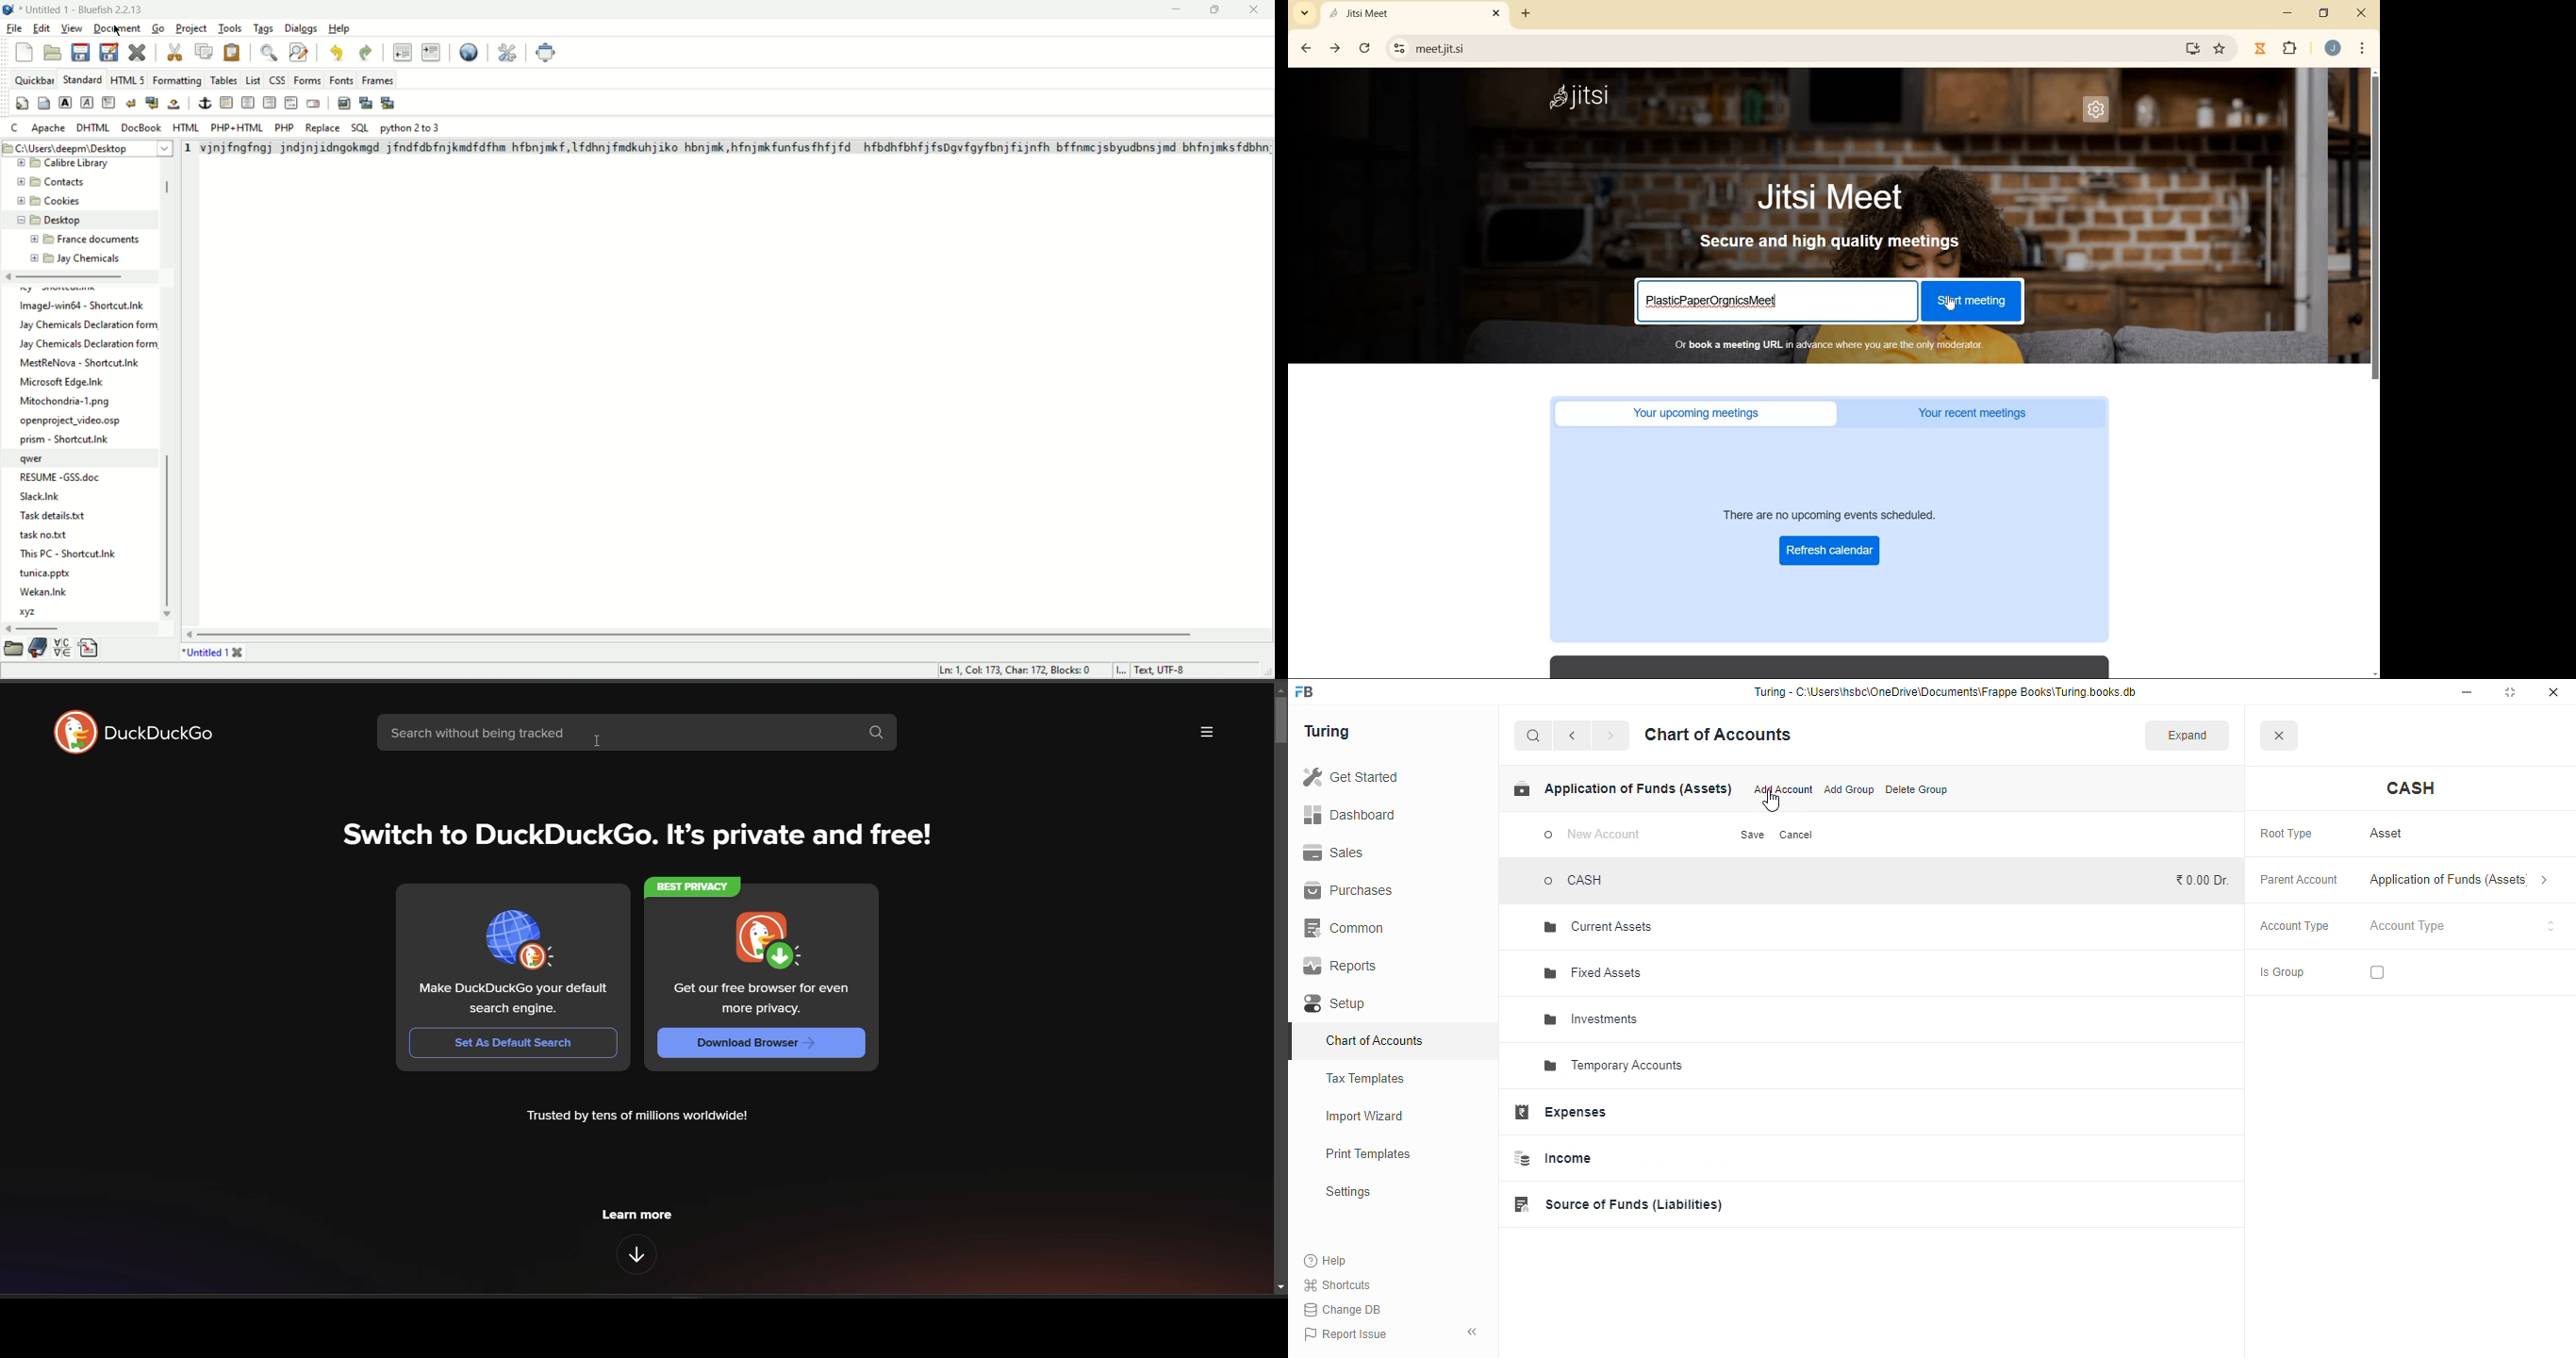 This screenshot has width=2576, height=1372. Describe the element at coordinates (1612, 1066) in the screenshot. I see `temporary accounts` at that location.